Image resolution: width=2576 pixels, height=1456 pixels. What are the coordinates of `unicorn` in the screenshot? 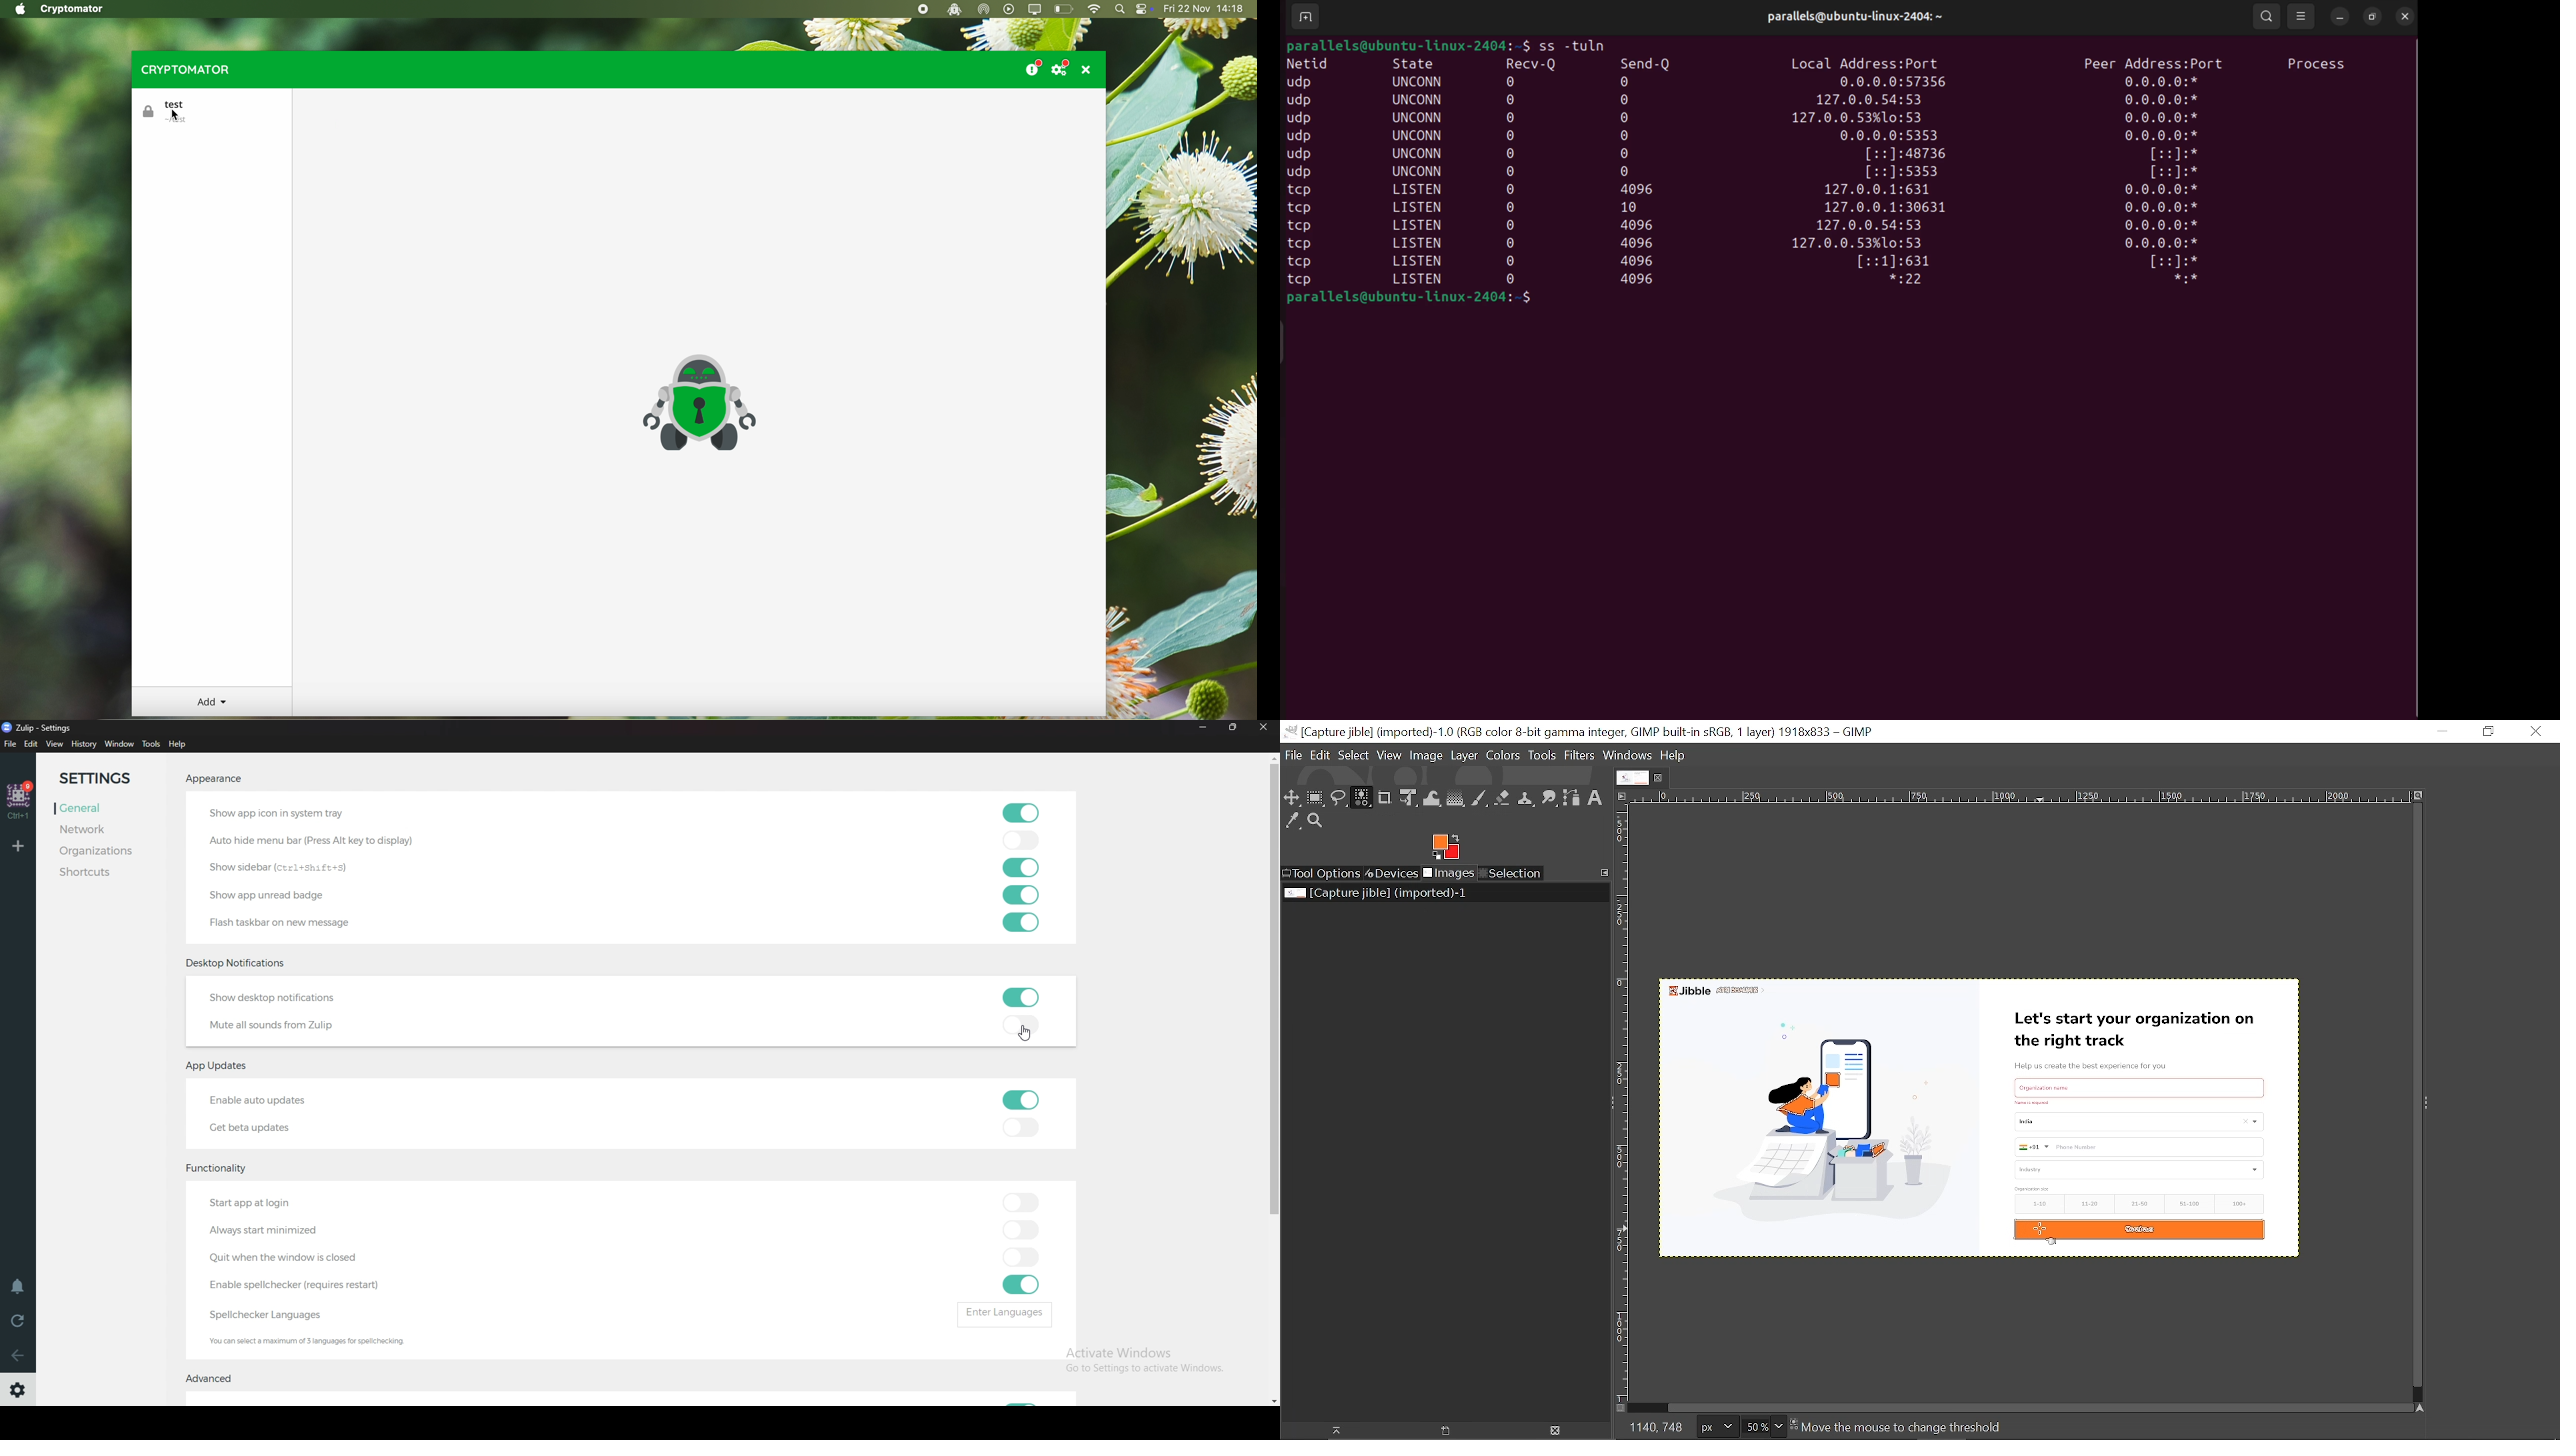 It's located at (1417, 99).